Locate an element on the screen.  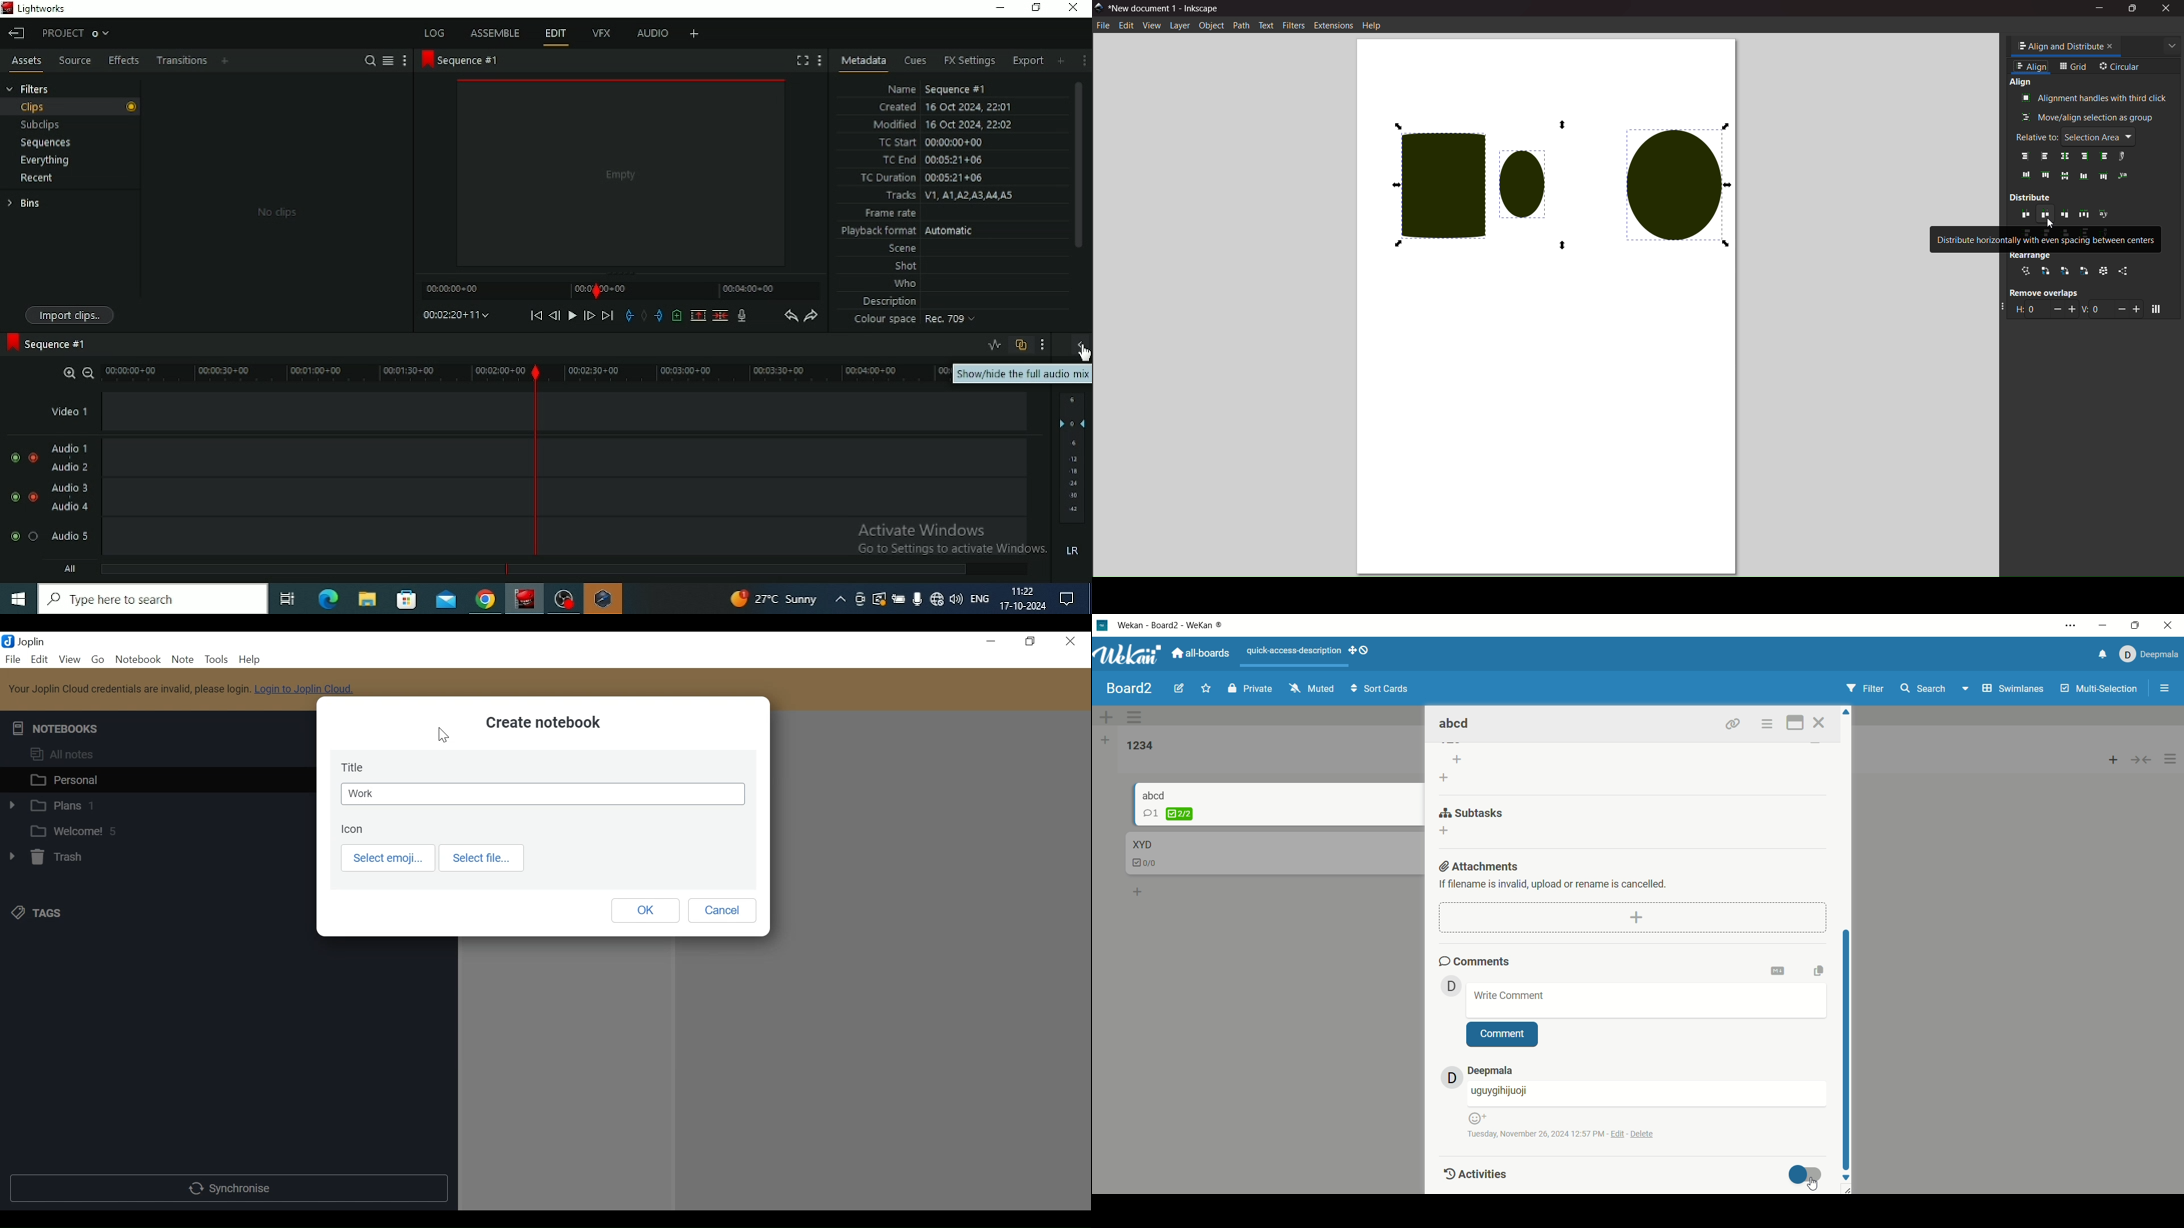
card title is located at coordinates (1155, 794).